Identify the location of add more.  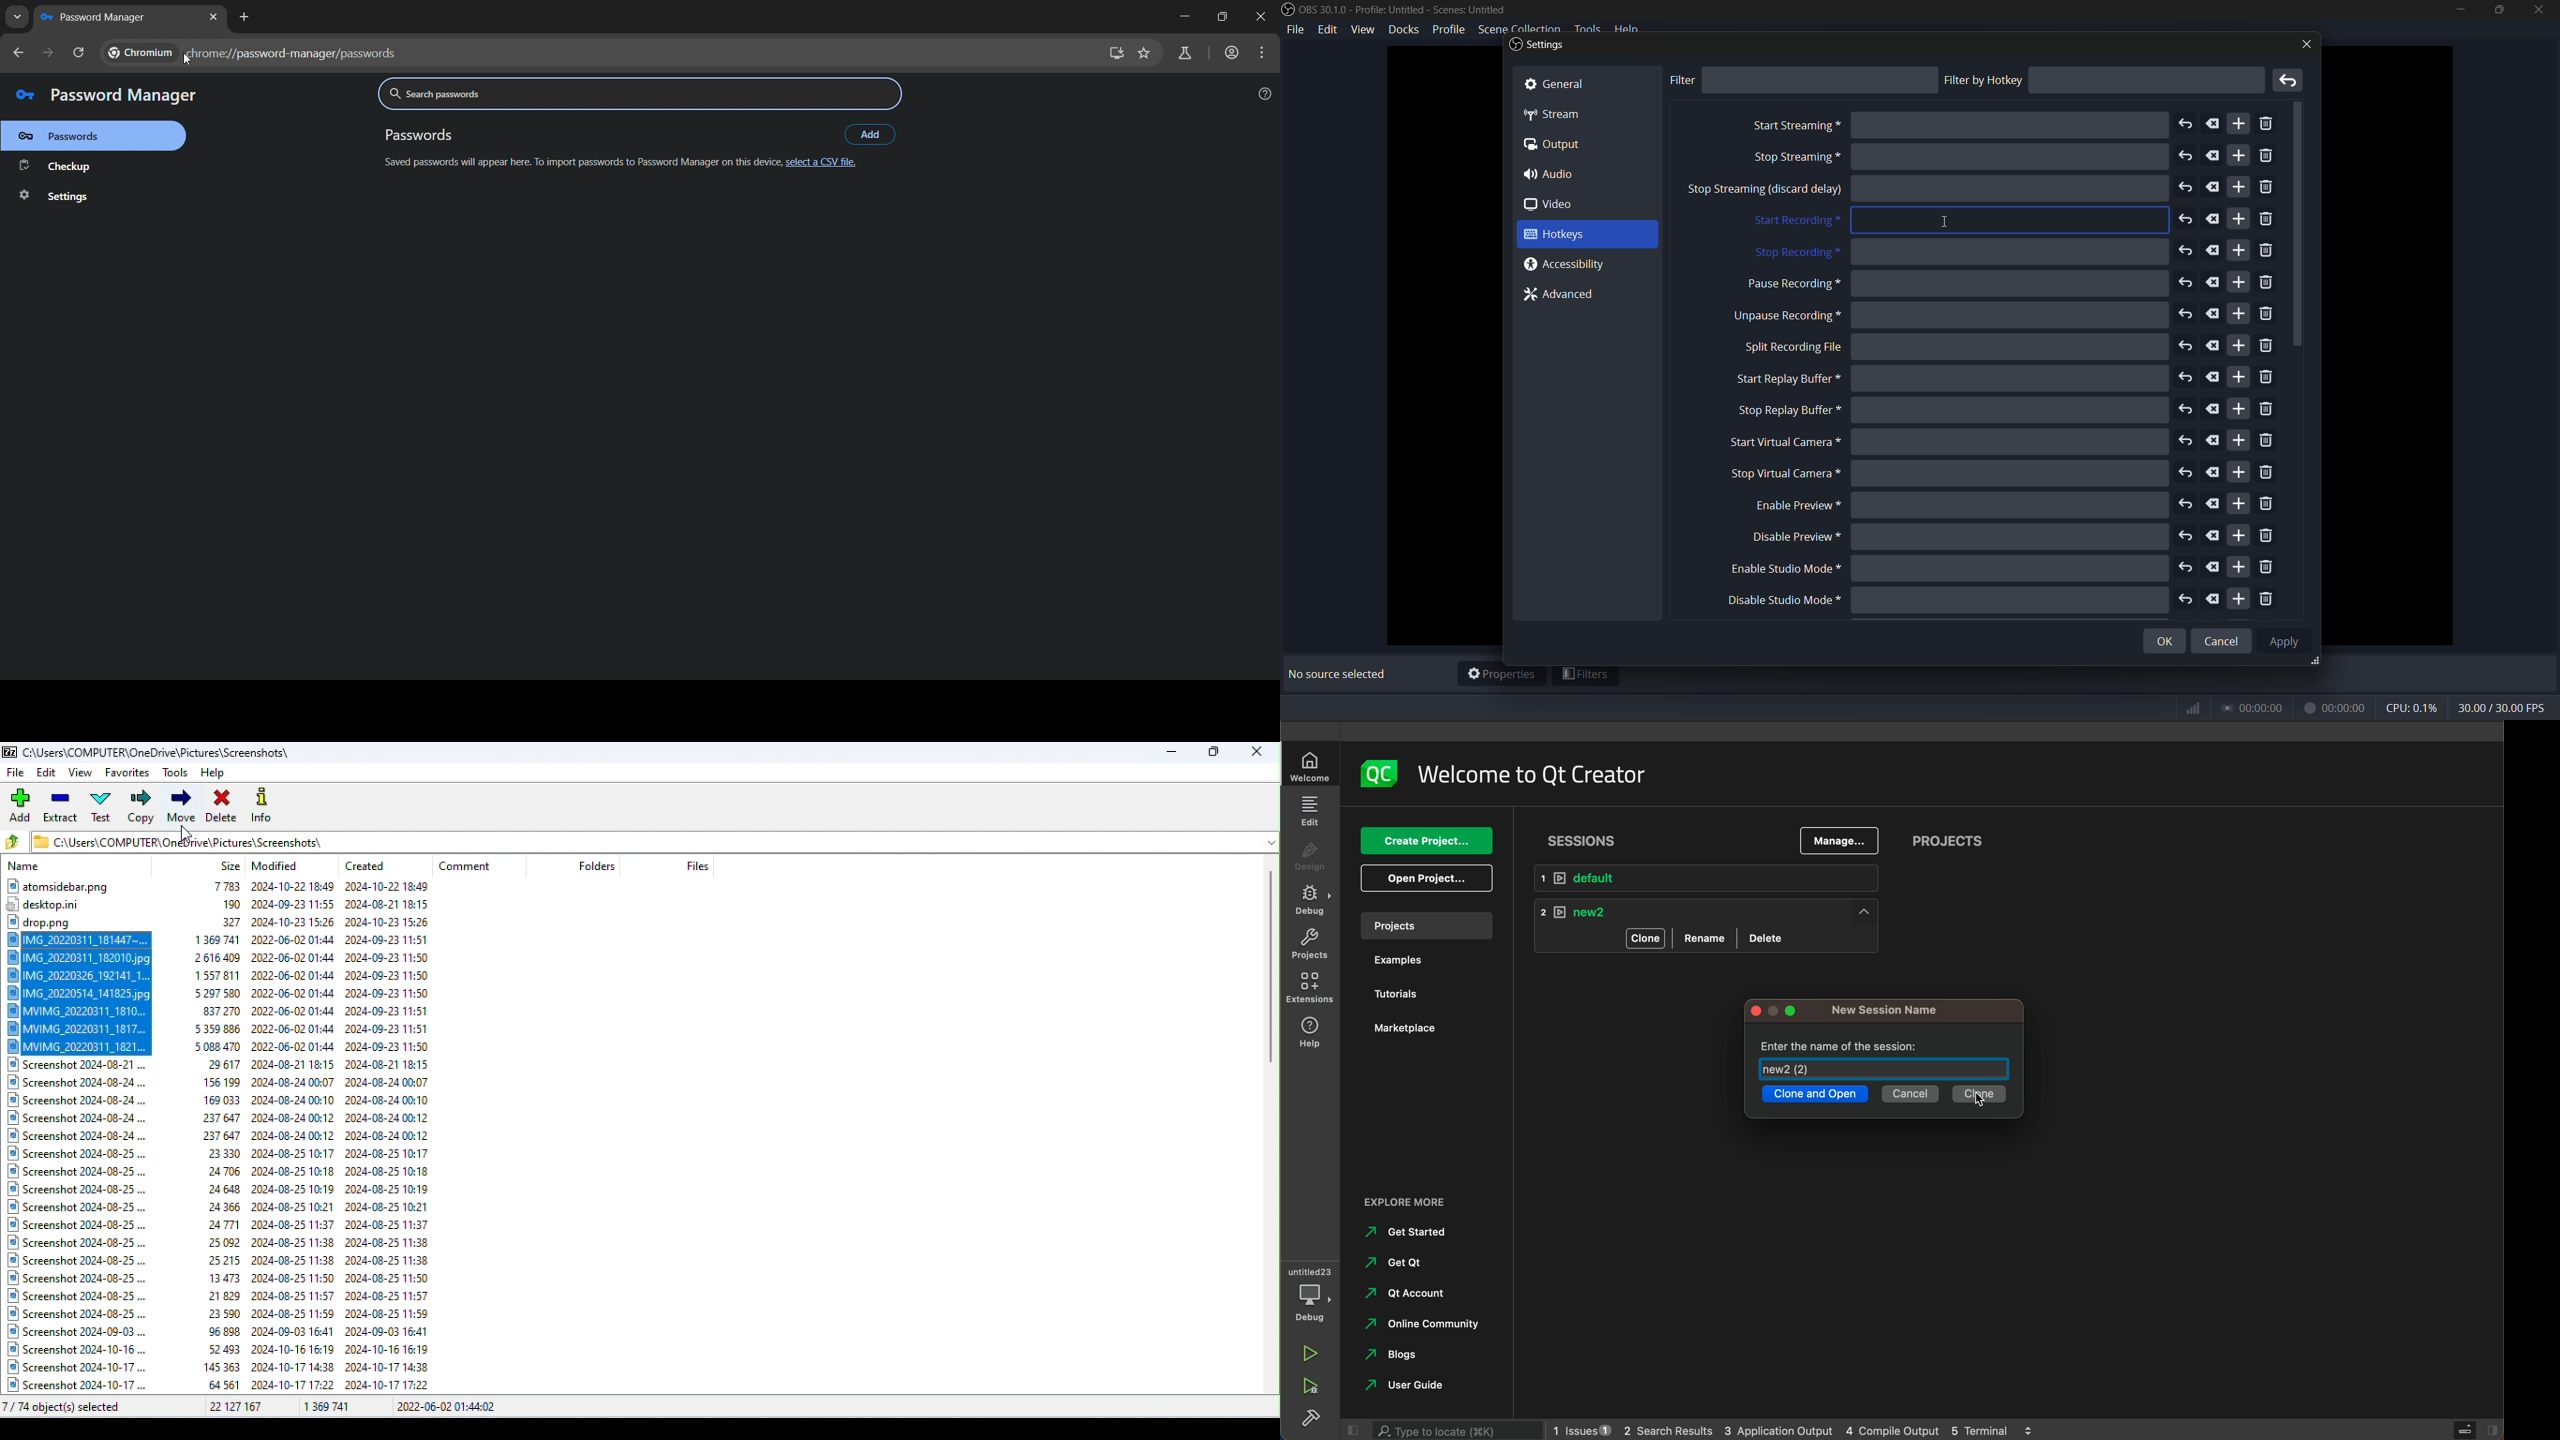
(2238, 409).